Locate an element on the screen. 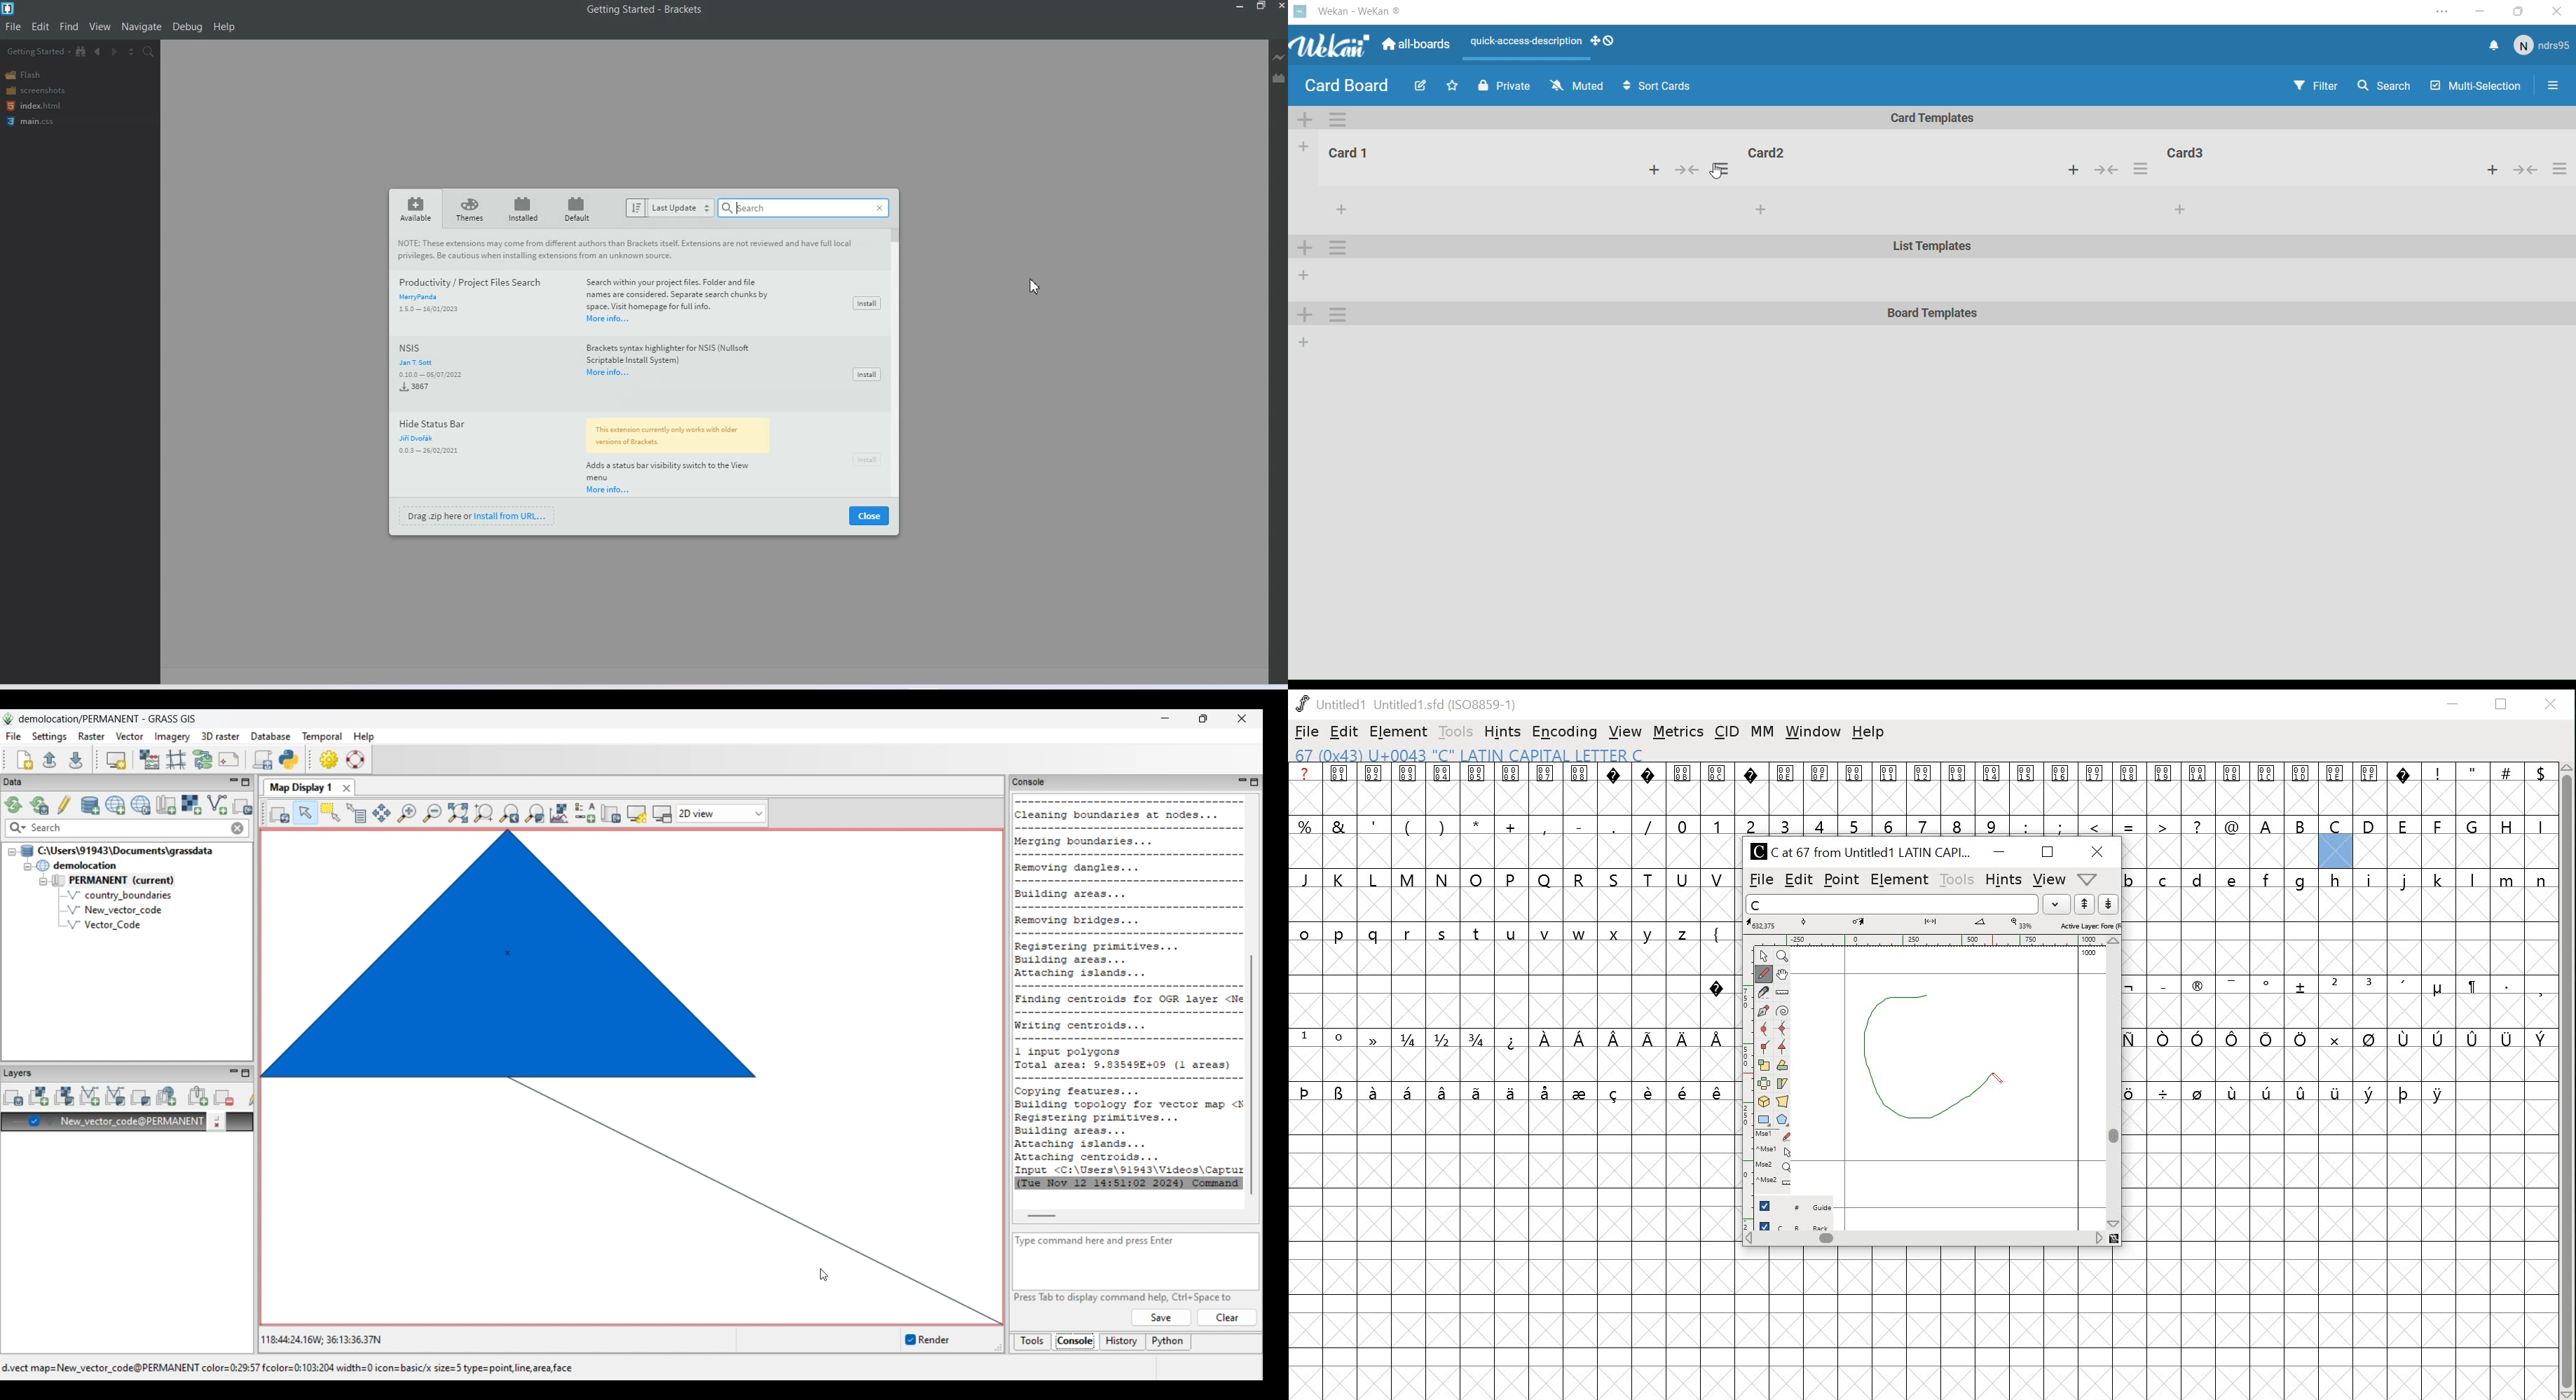  3D rotate is located at coordinates (1766, 1102).